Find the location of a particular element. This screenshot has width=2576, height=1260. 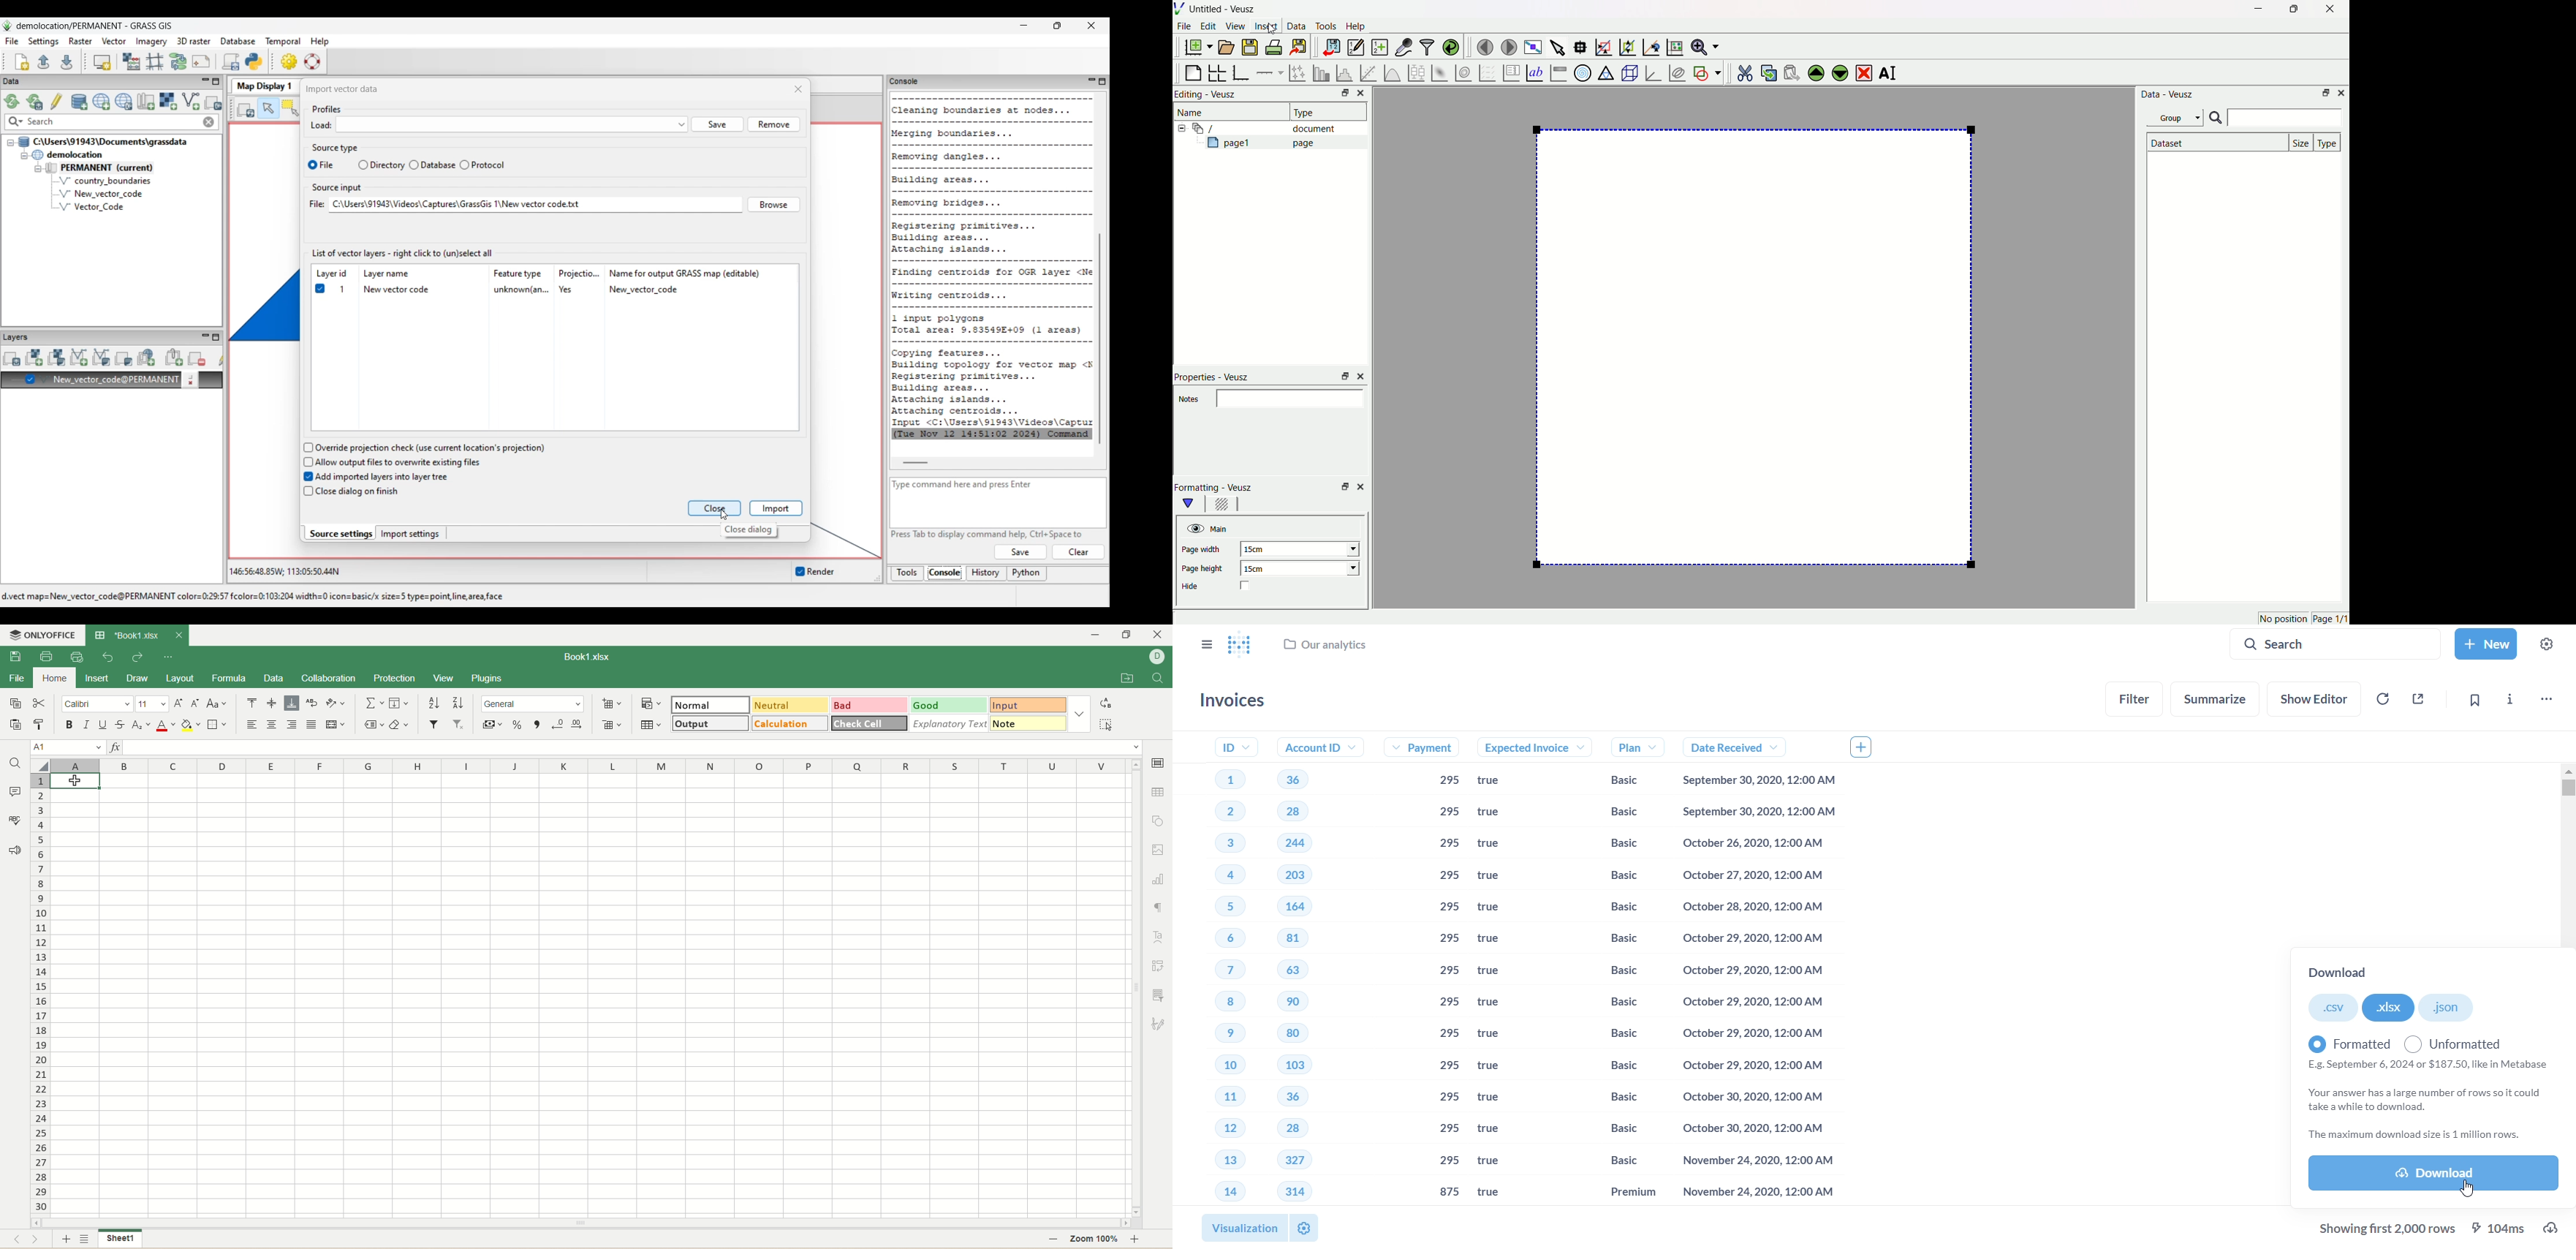

main is located at coordinates (1191, 504).